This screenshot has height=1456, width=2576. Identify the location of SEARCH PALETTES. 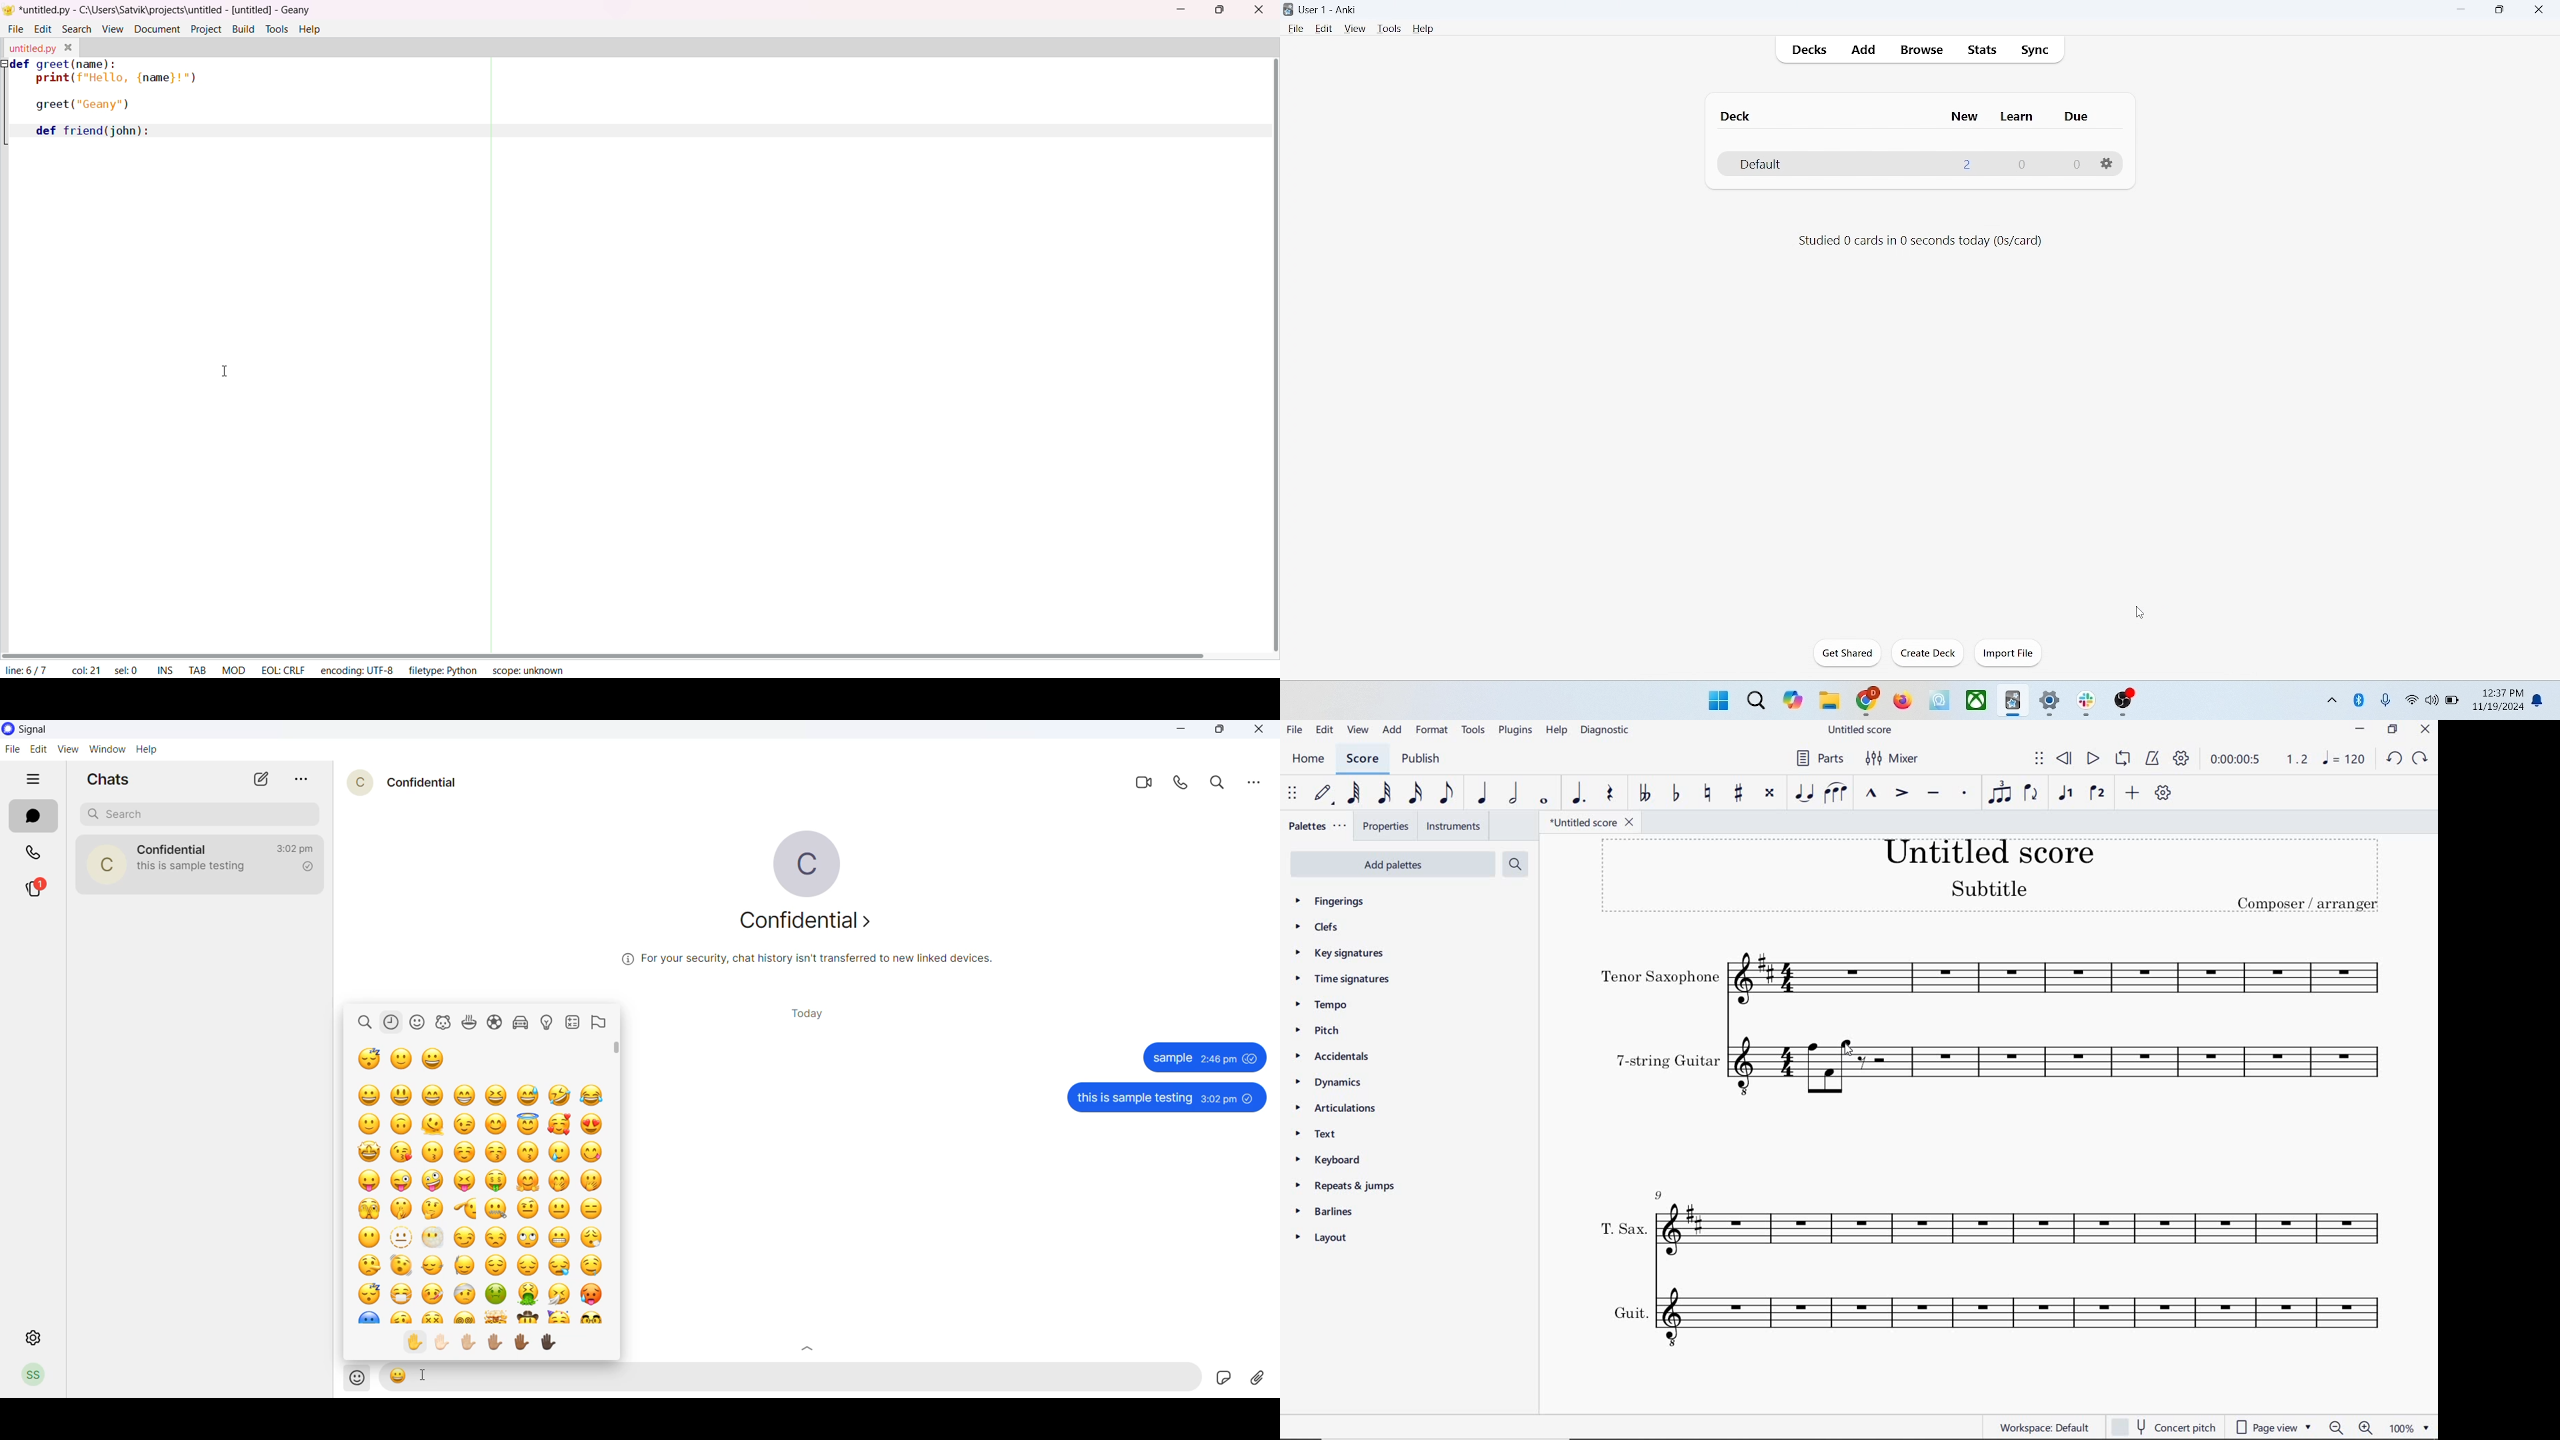
(1517, 864).